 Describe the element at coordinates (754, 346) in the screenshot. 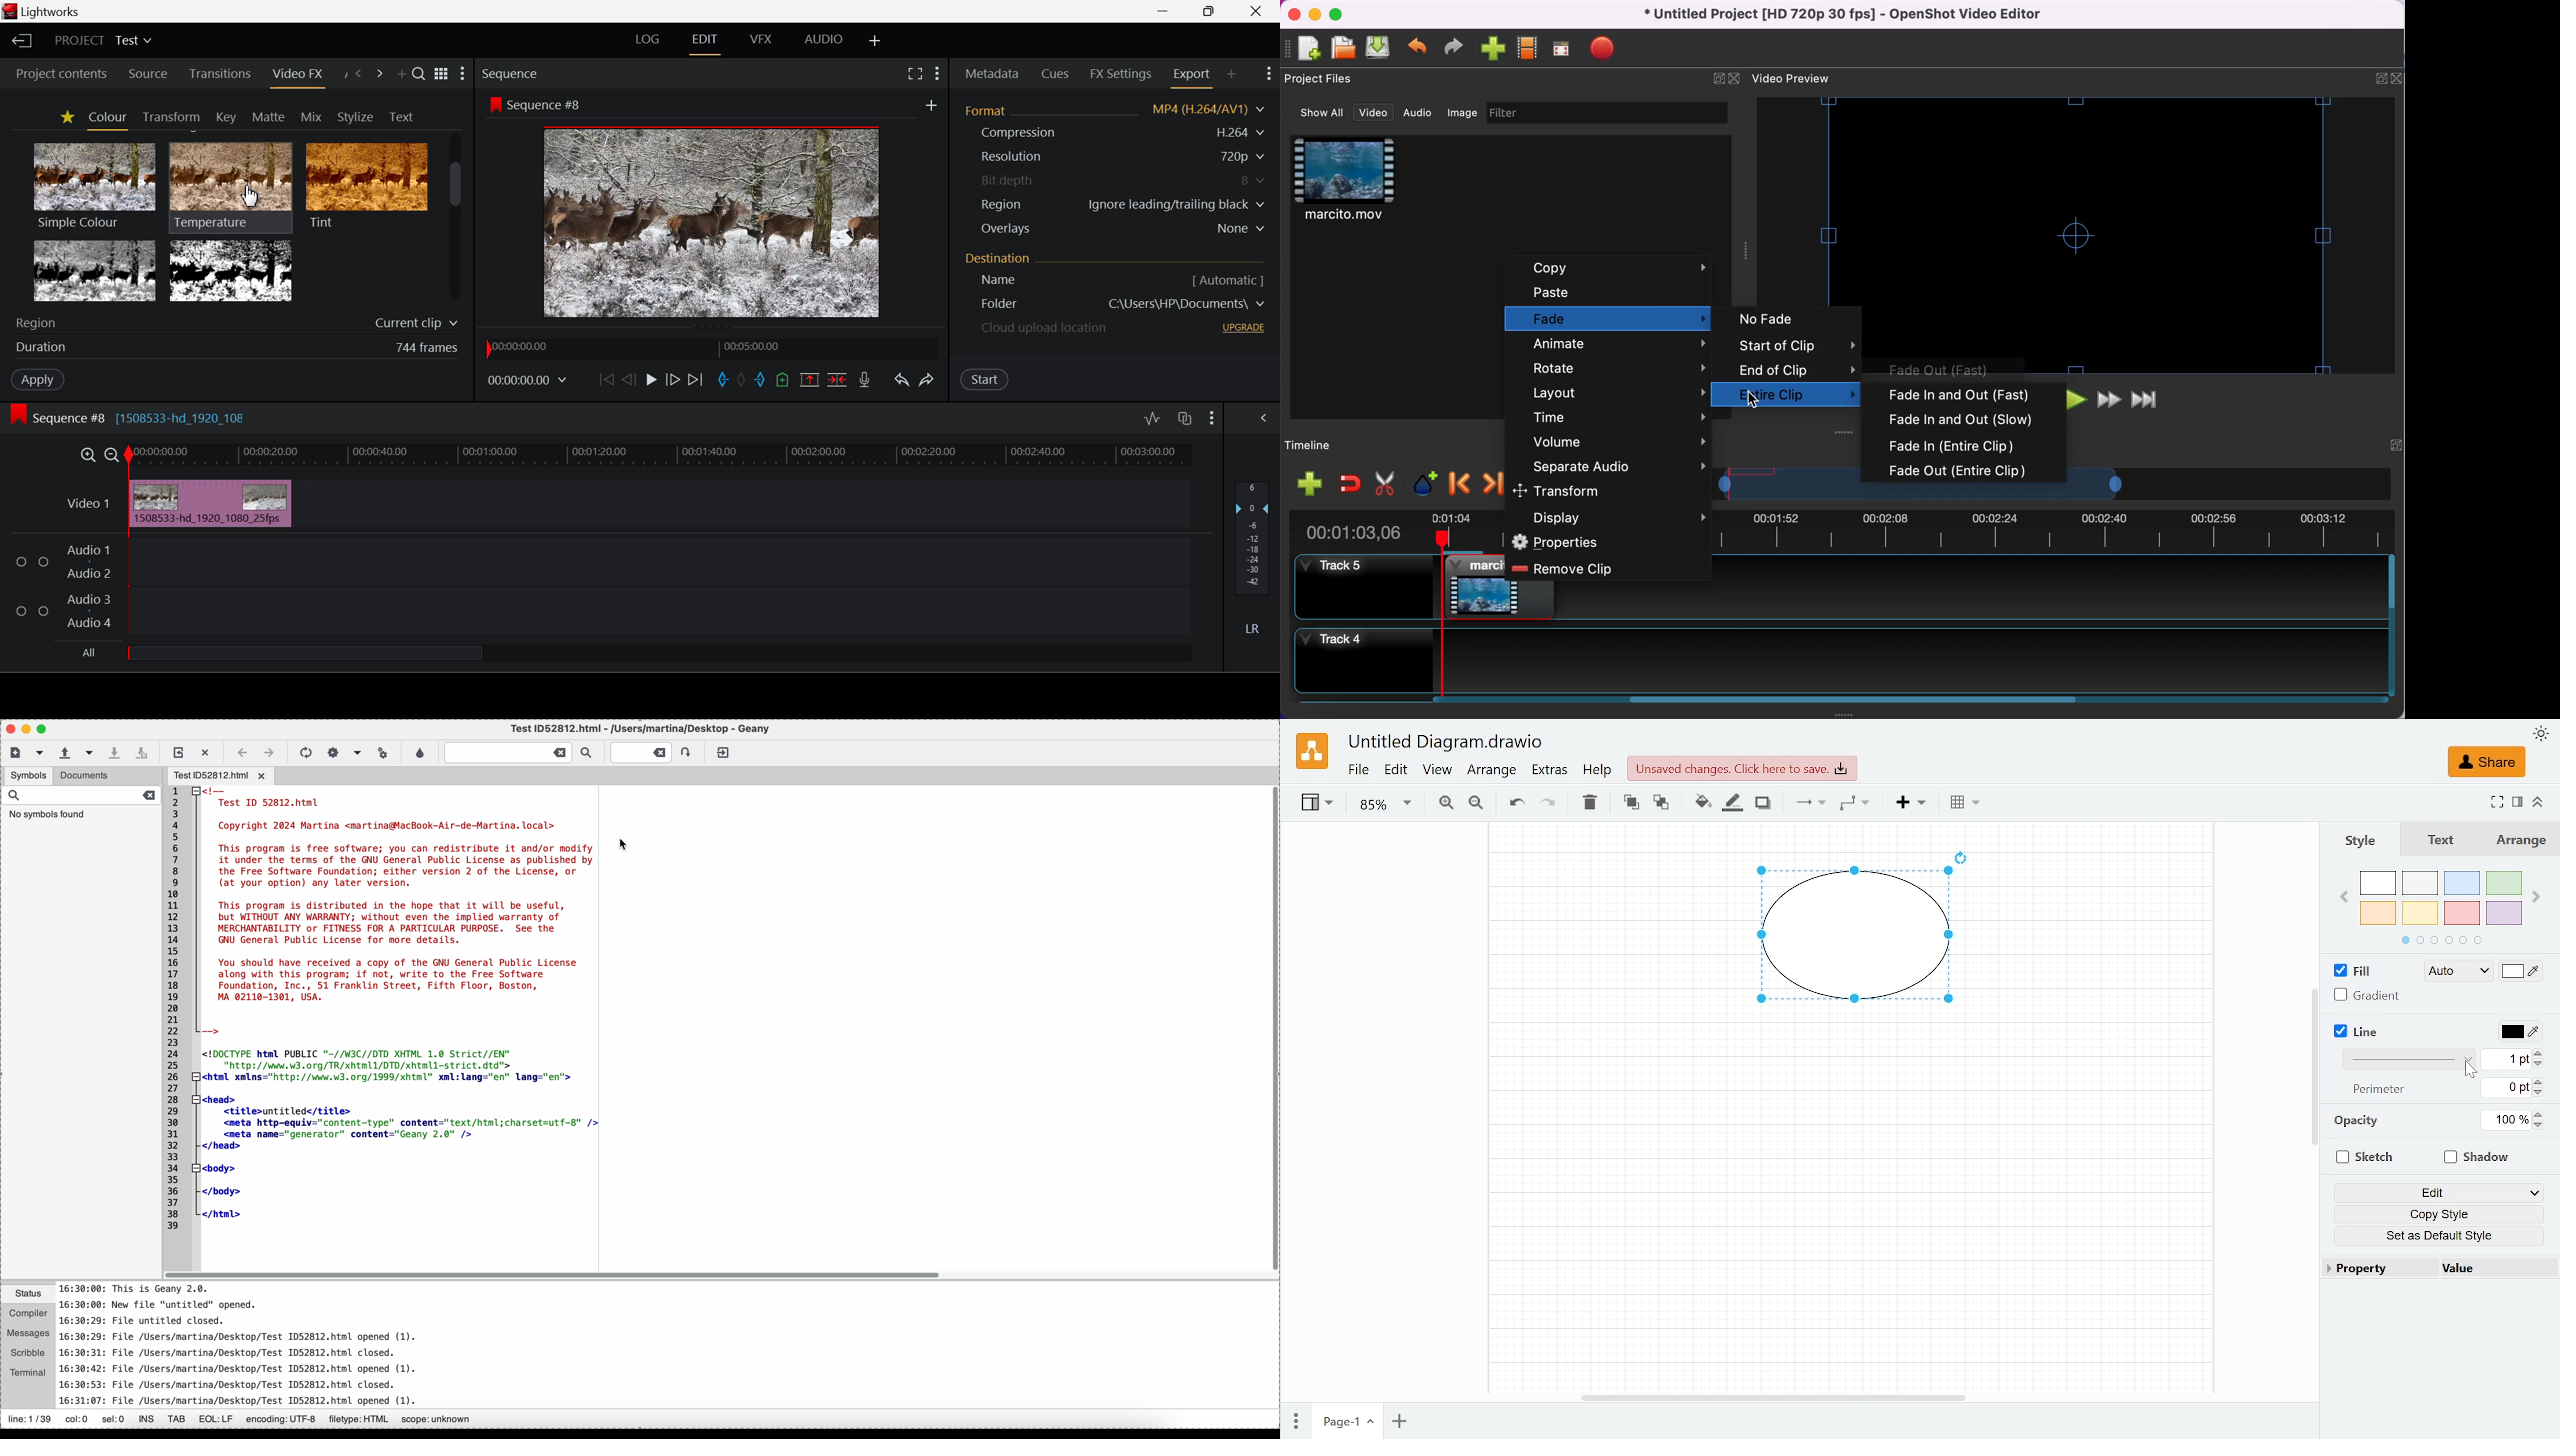

I see `00:05:00.00` at that location.